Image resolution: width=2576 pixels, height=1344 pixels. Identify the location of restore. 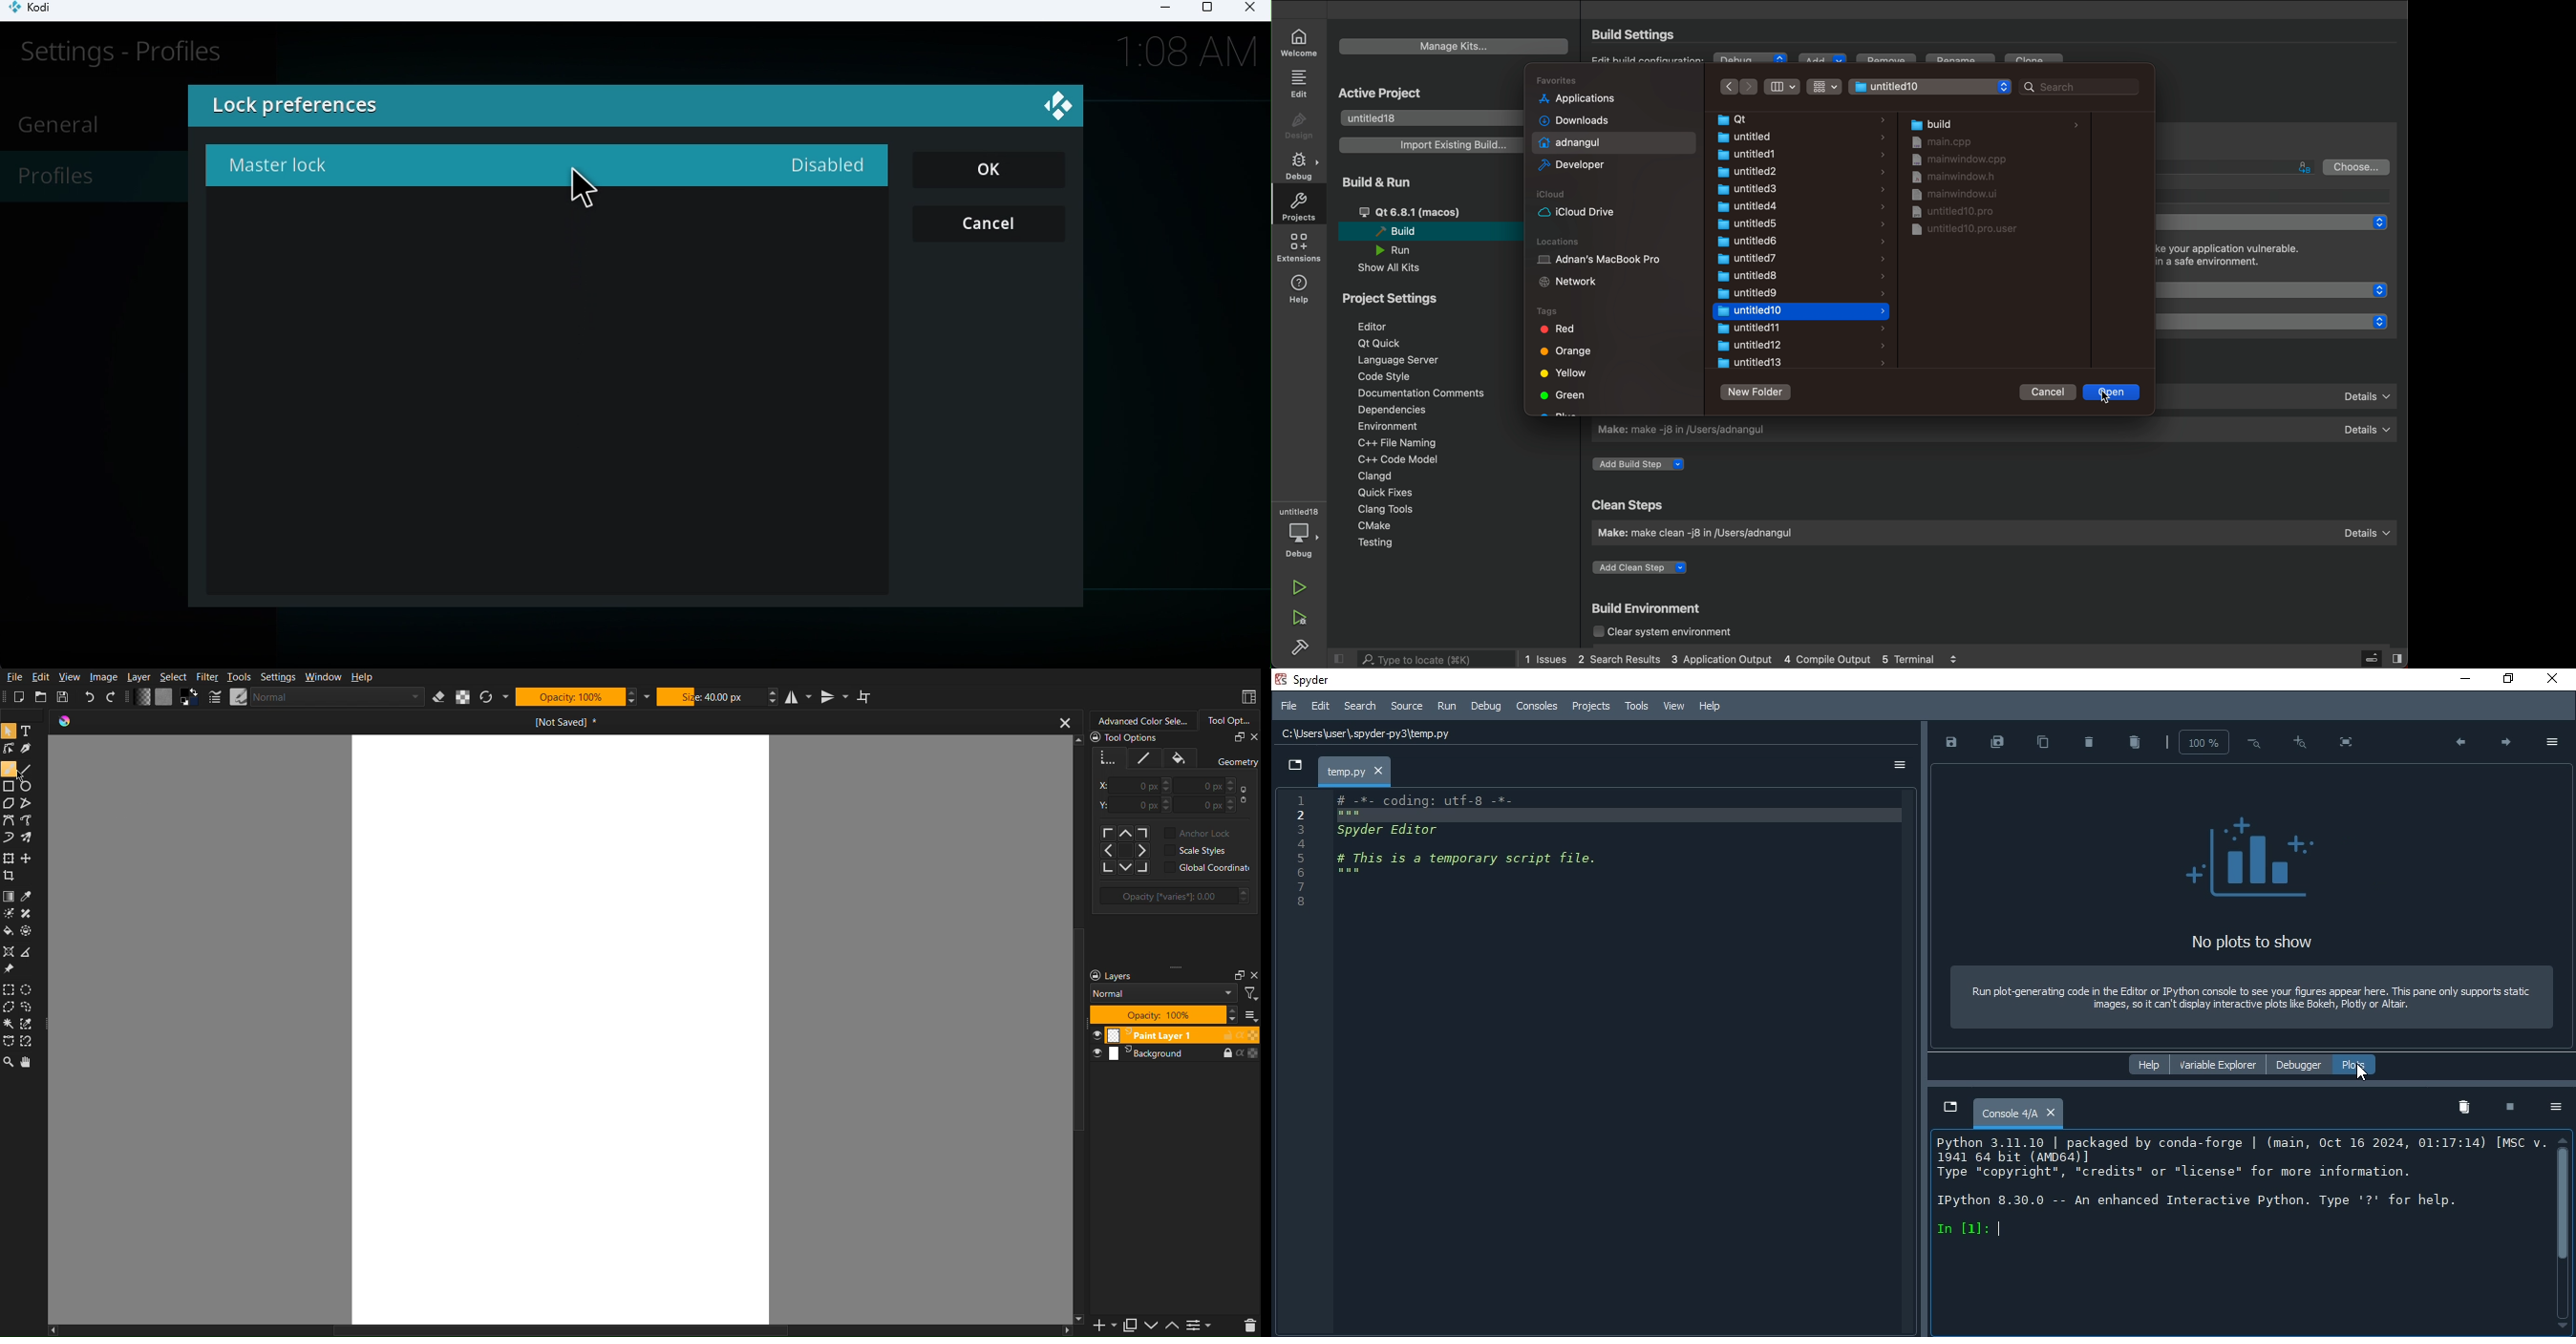
(2504, 678).